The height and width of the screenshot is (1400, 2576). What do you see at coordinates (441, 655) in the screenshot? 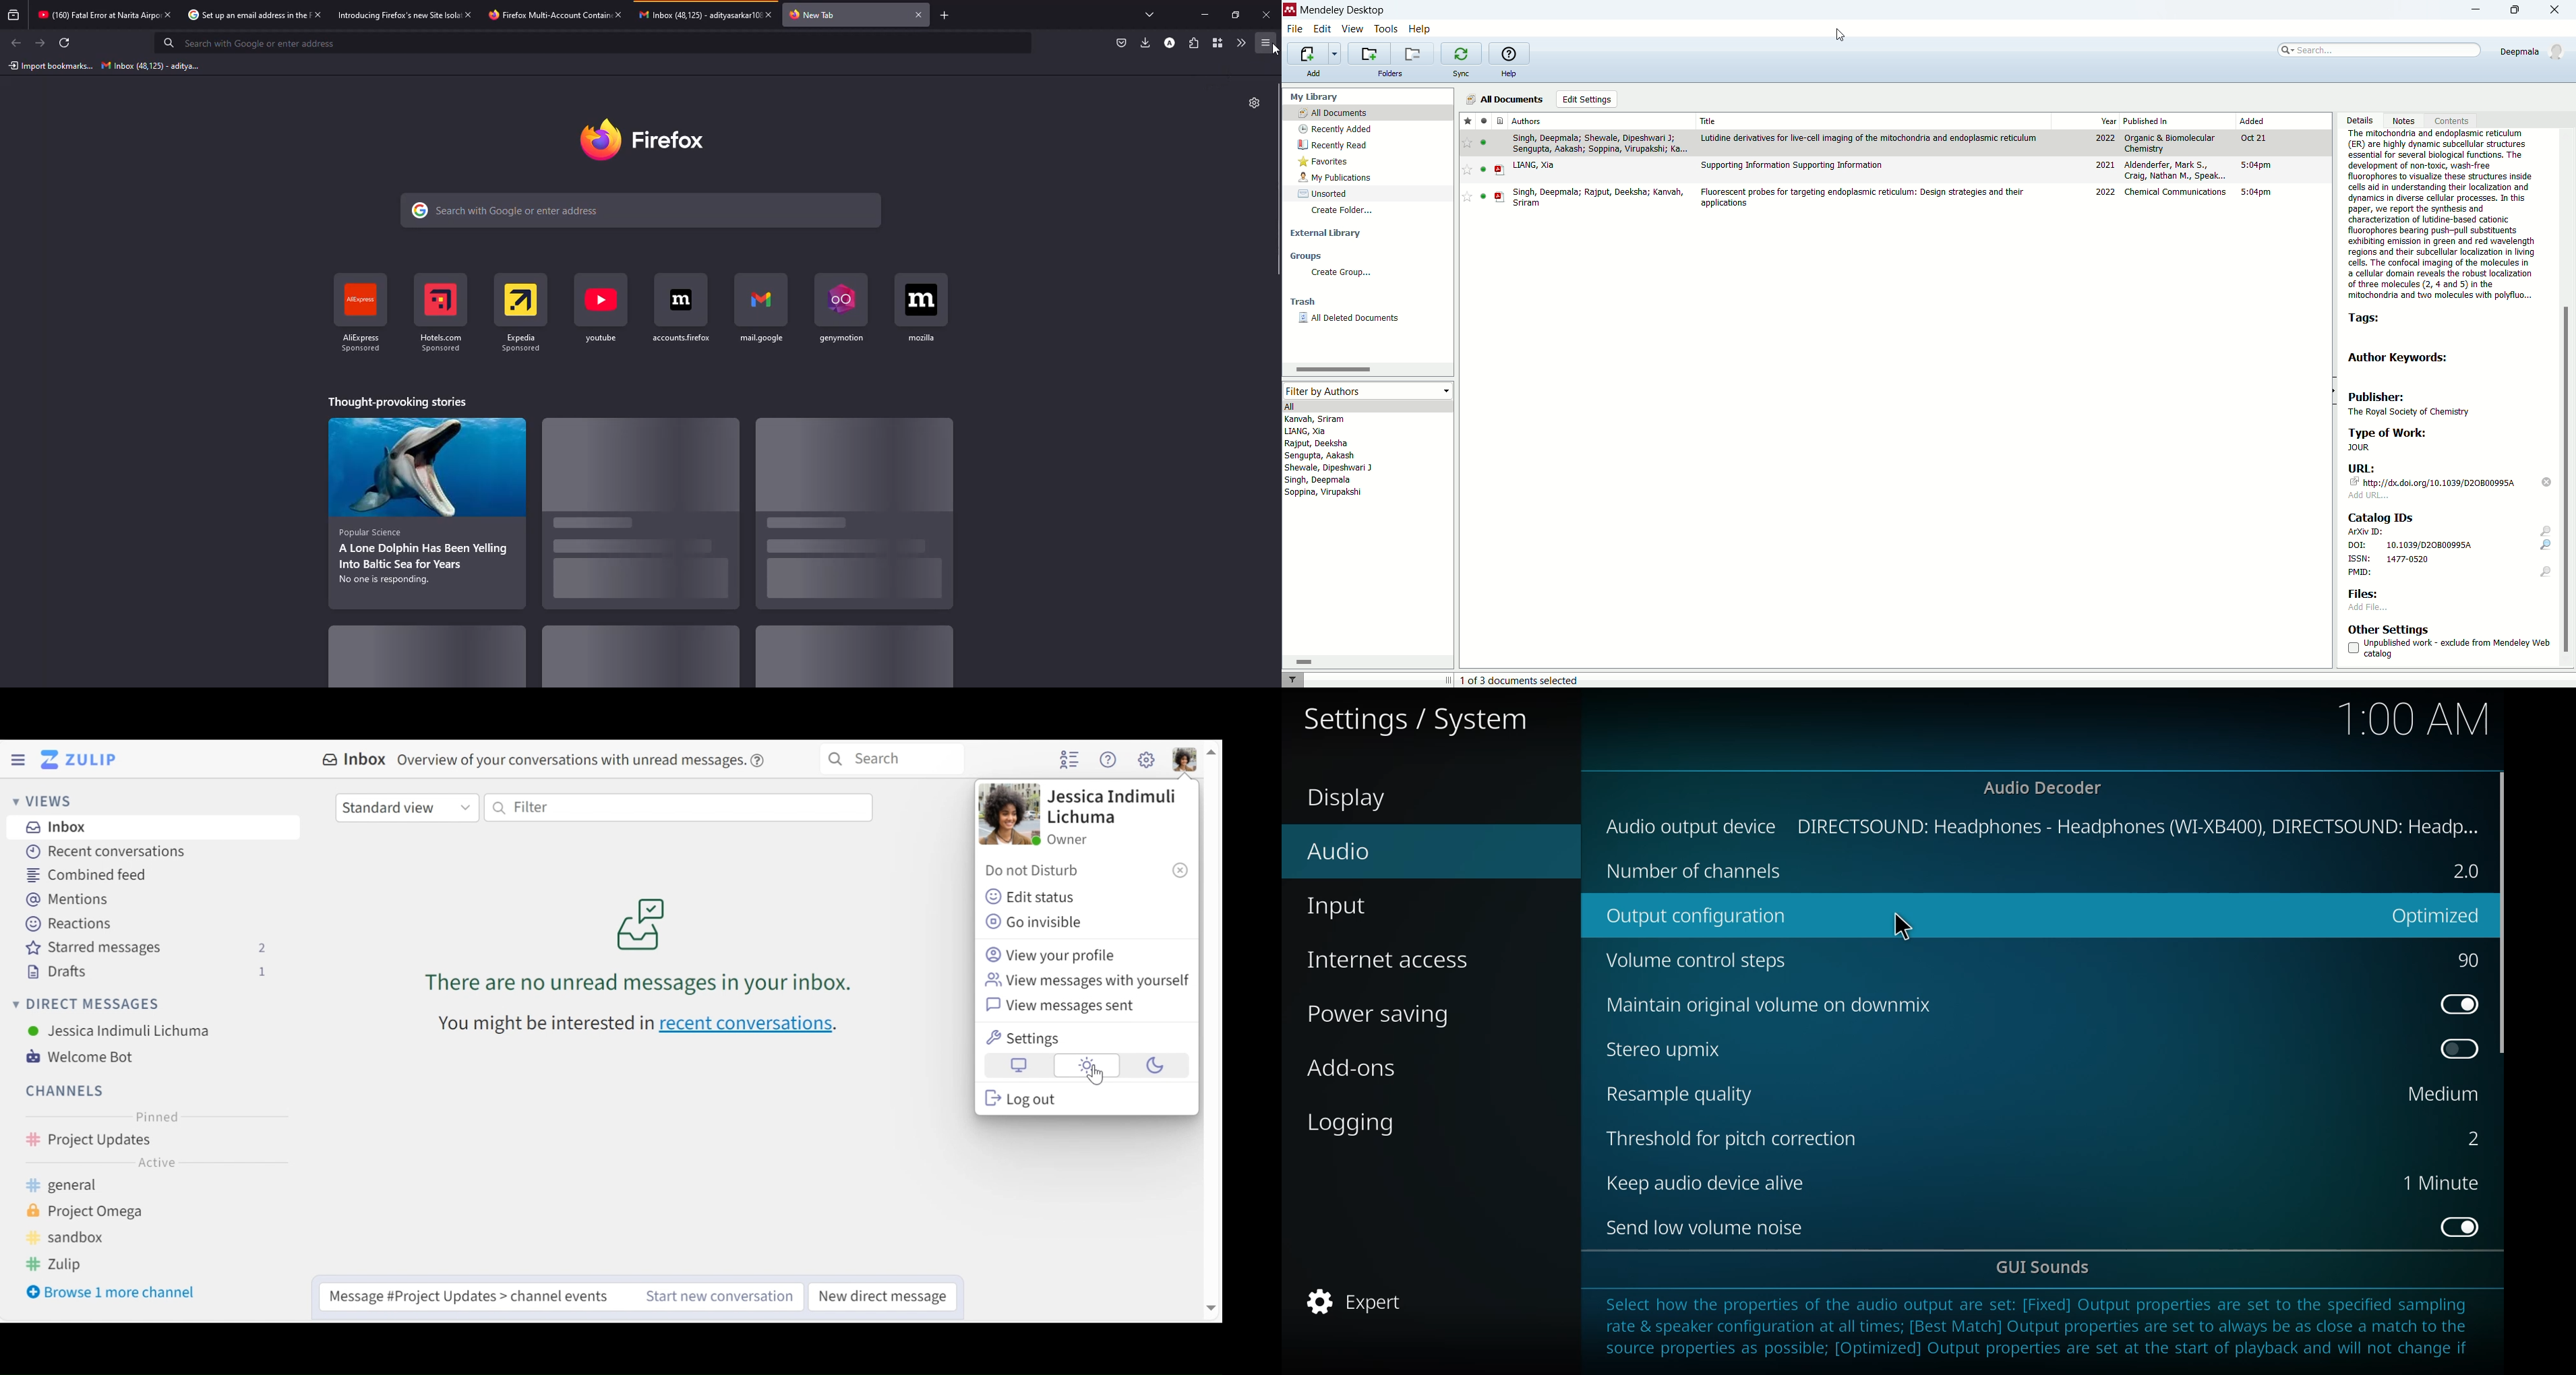
I see `stories` at bounding box center [441, 655].